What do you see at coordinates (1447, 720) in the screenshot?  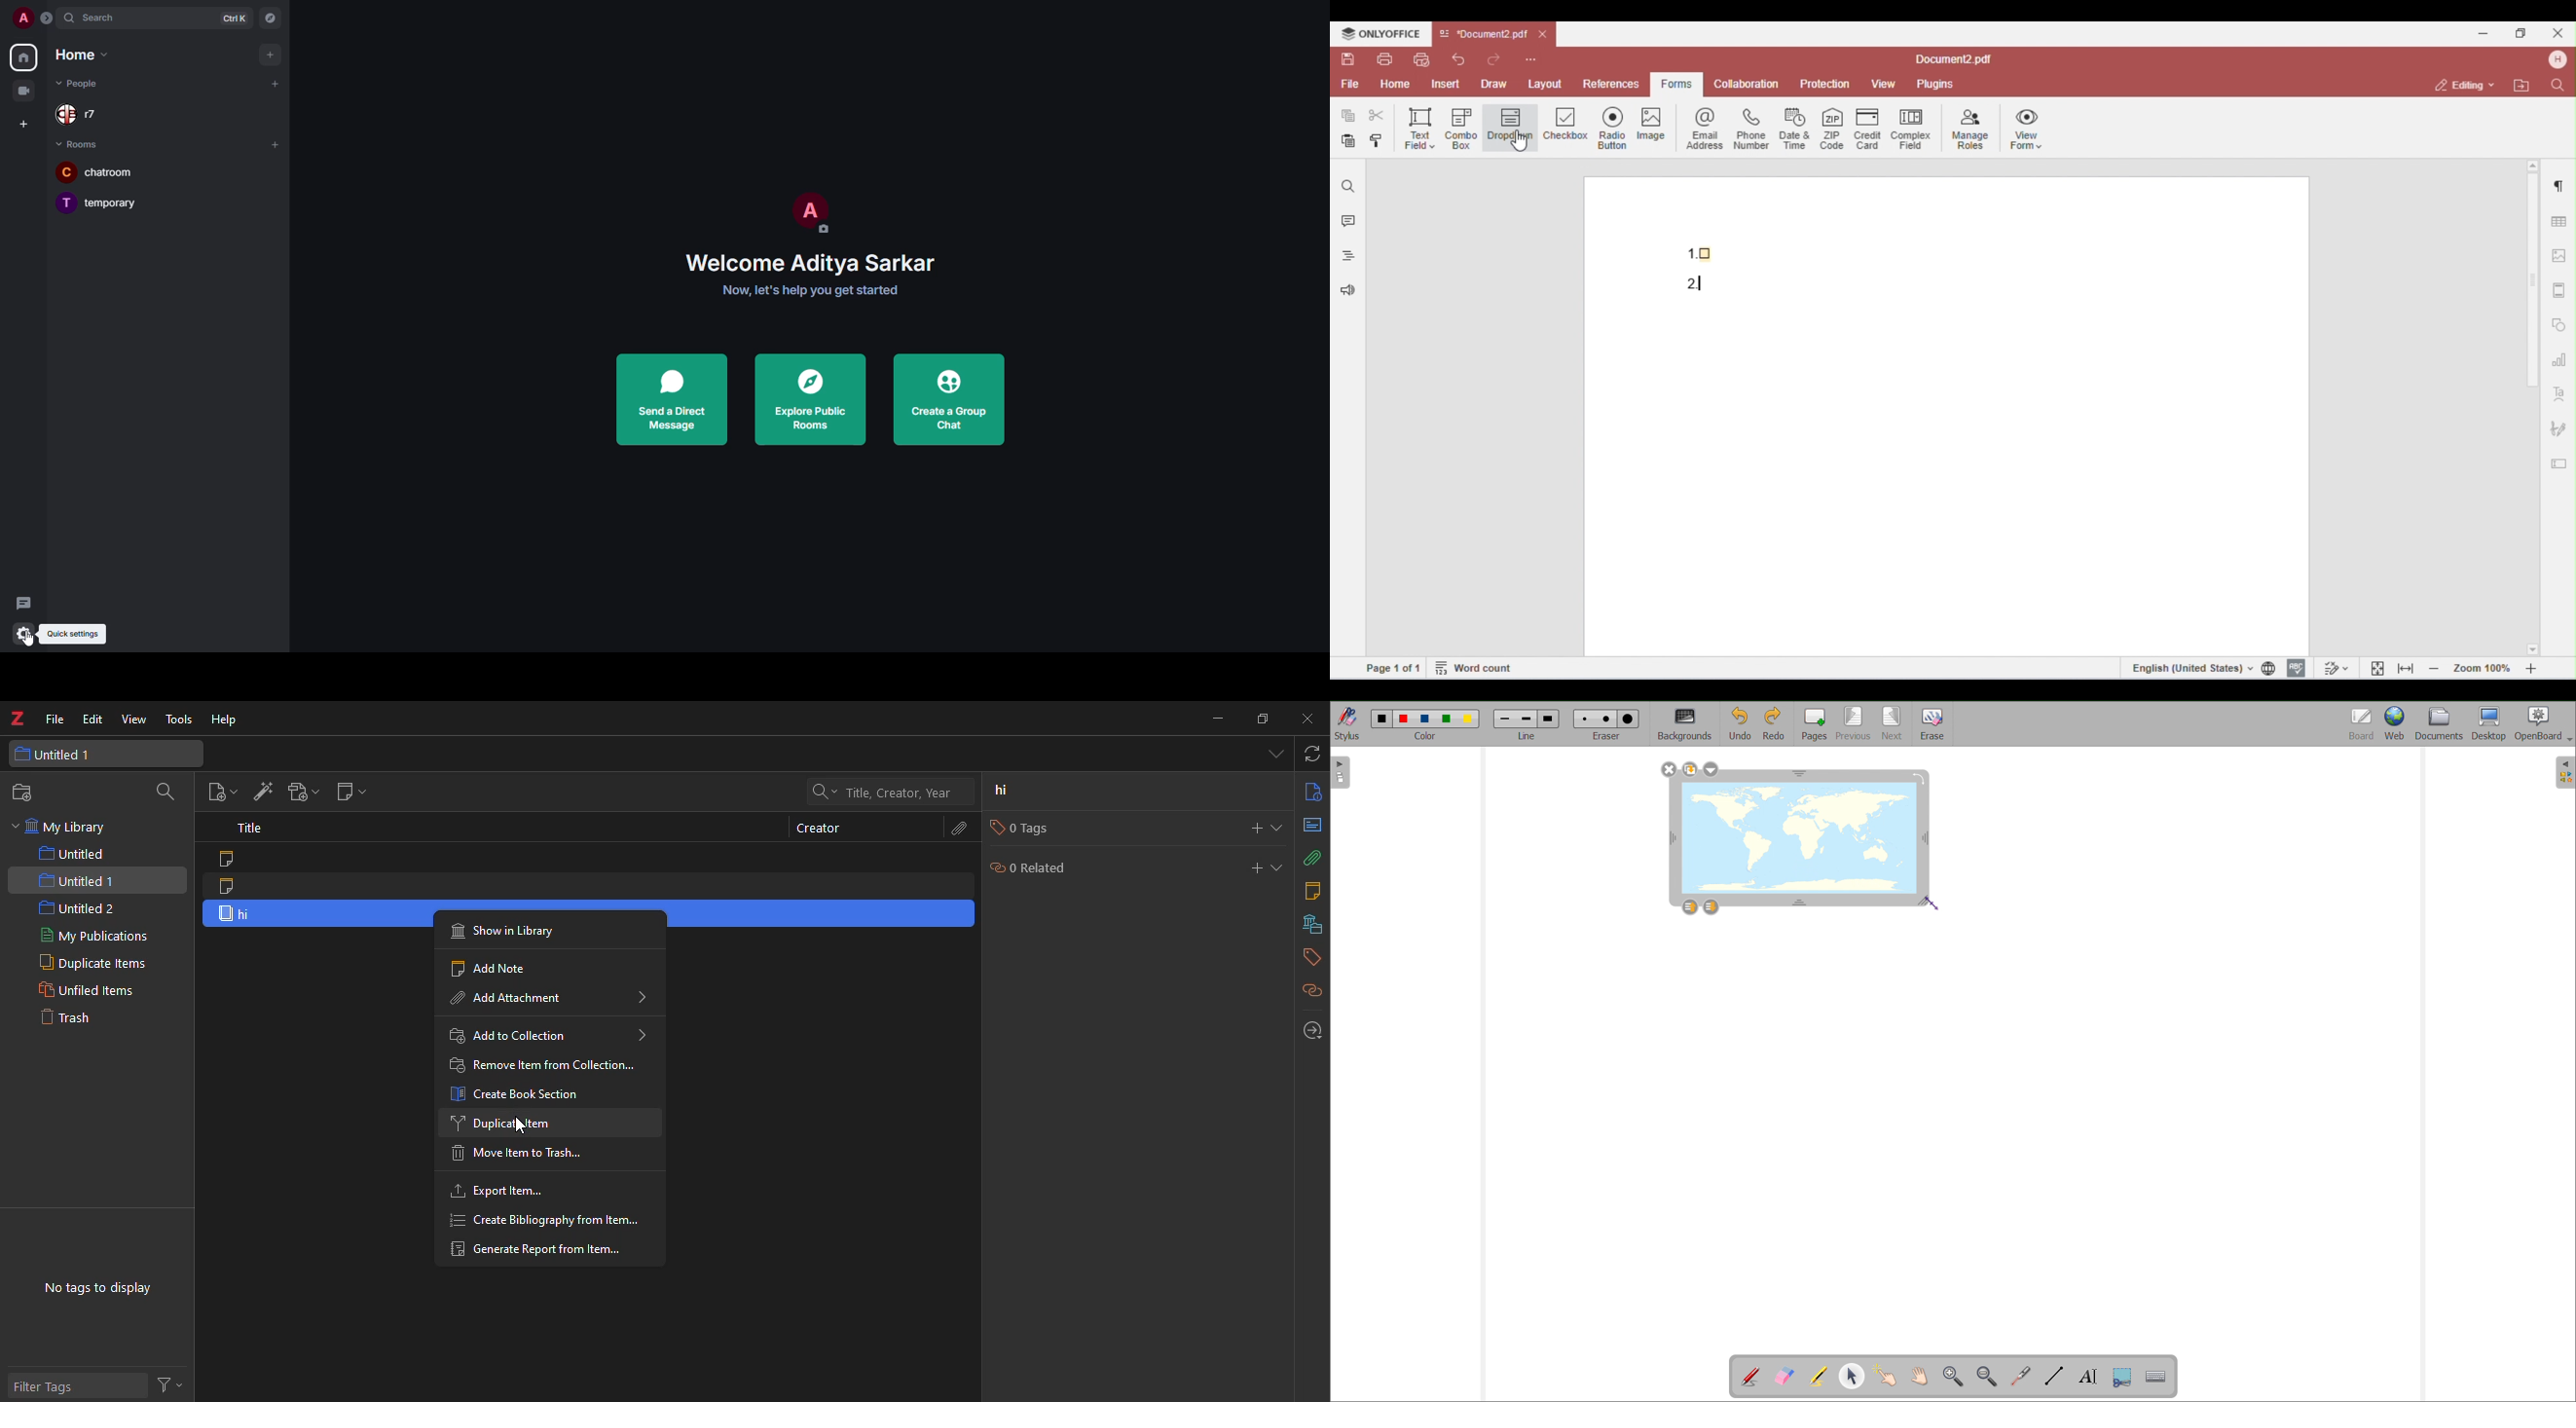 I see `green` at bounding box center [1447, 720].